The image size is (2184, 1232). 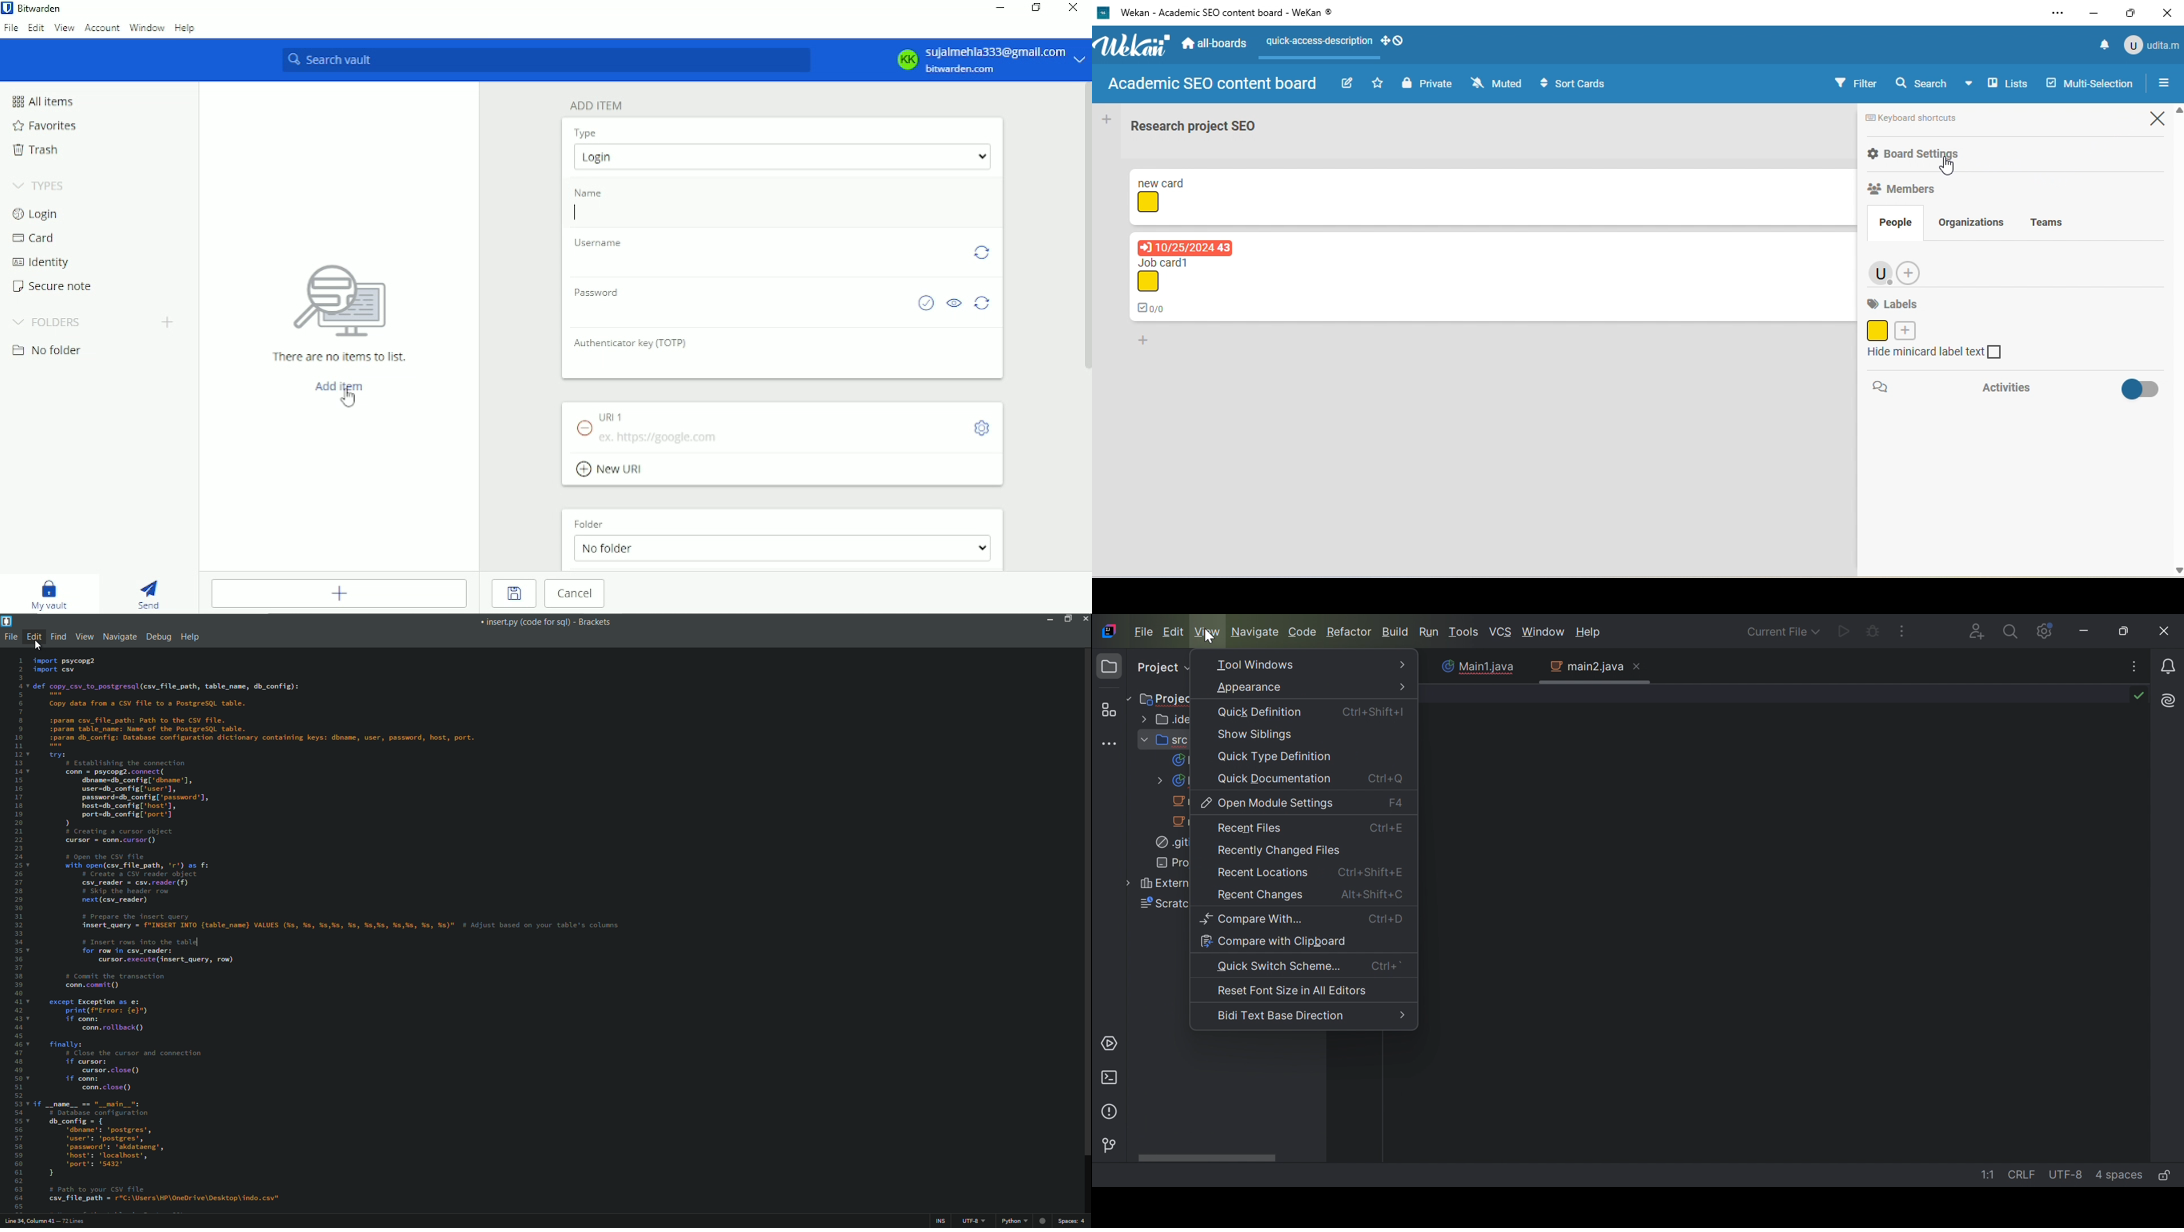 What do you see at coordinates (594, 242) in the screenshot?
I see `Username` at bounding box center [594, 242].